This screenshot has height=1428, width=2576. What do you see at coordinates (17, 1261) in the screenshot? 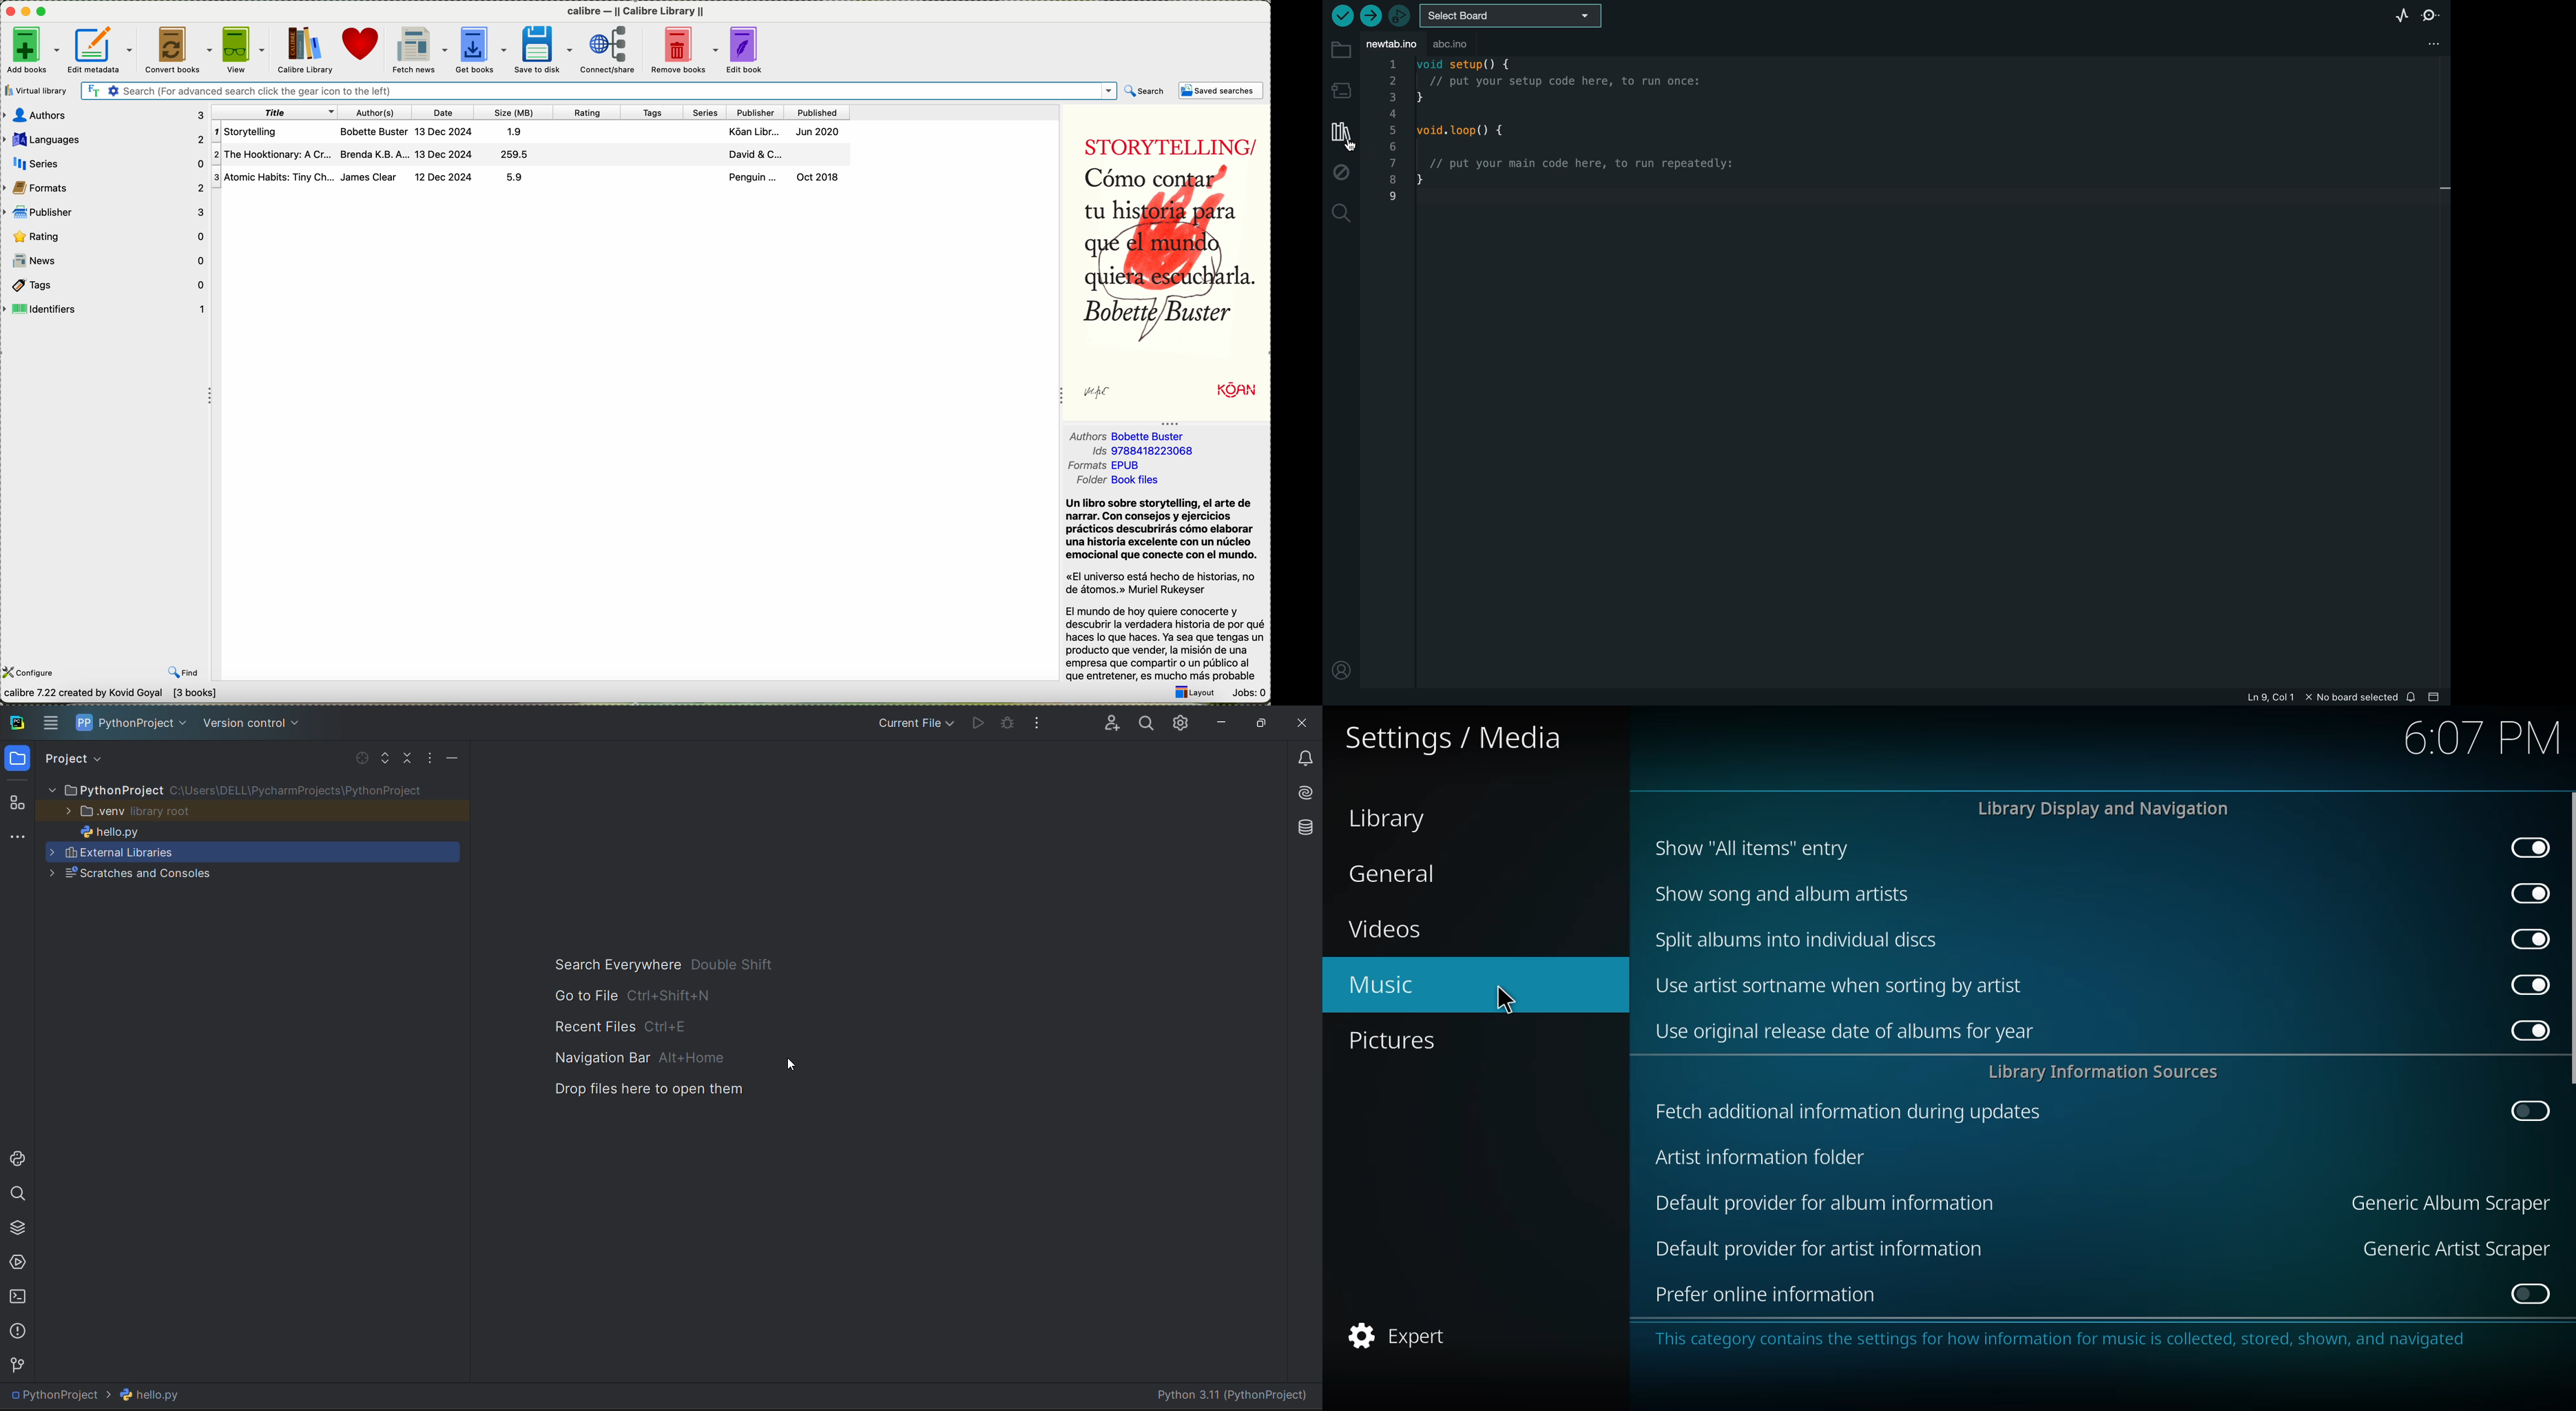
I see `services` at bounding box center [17, 1261].